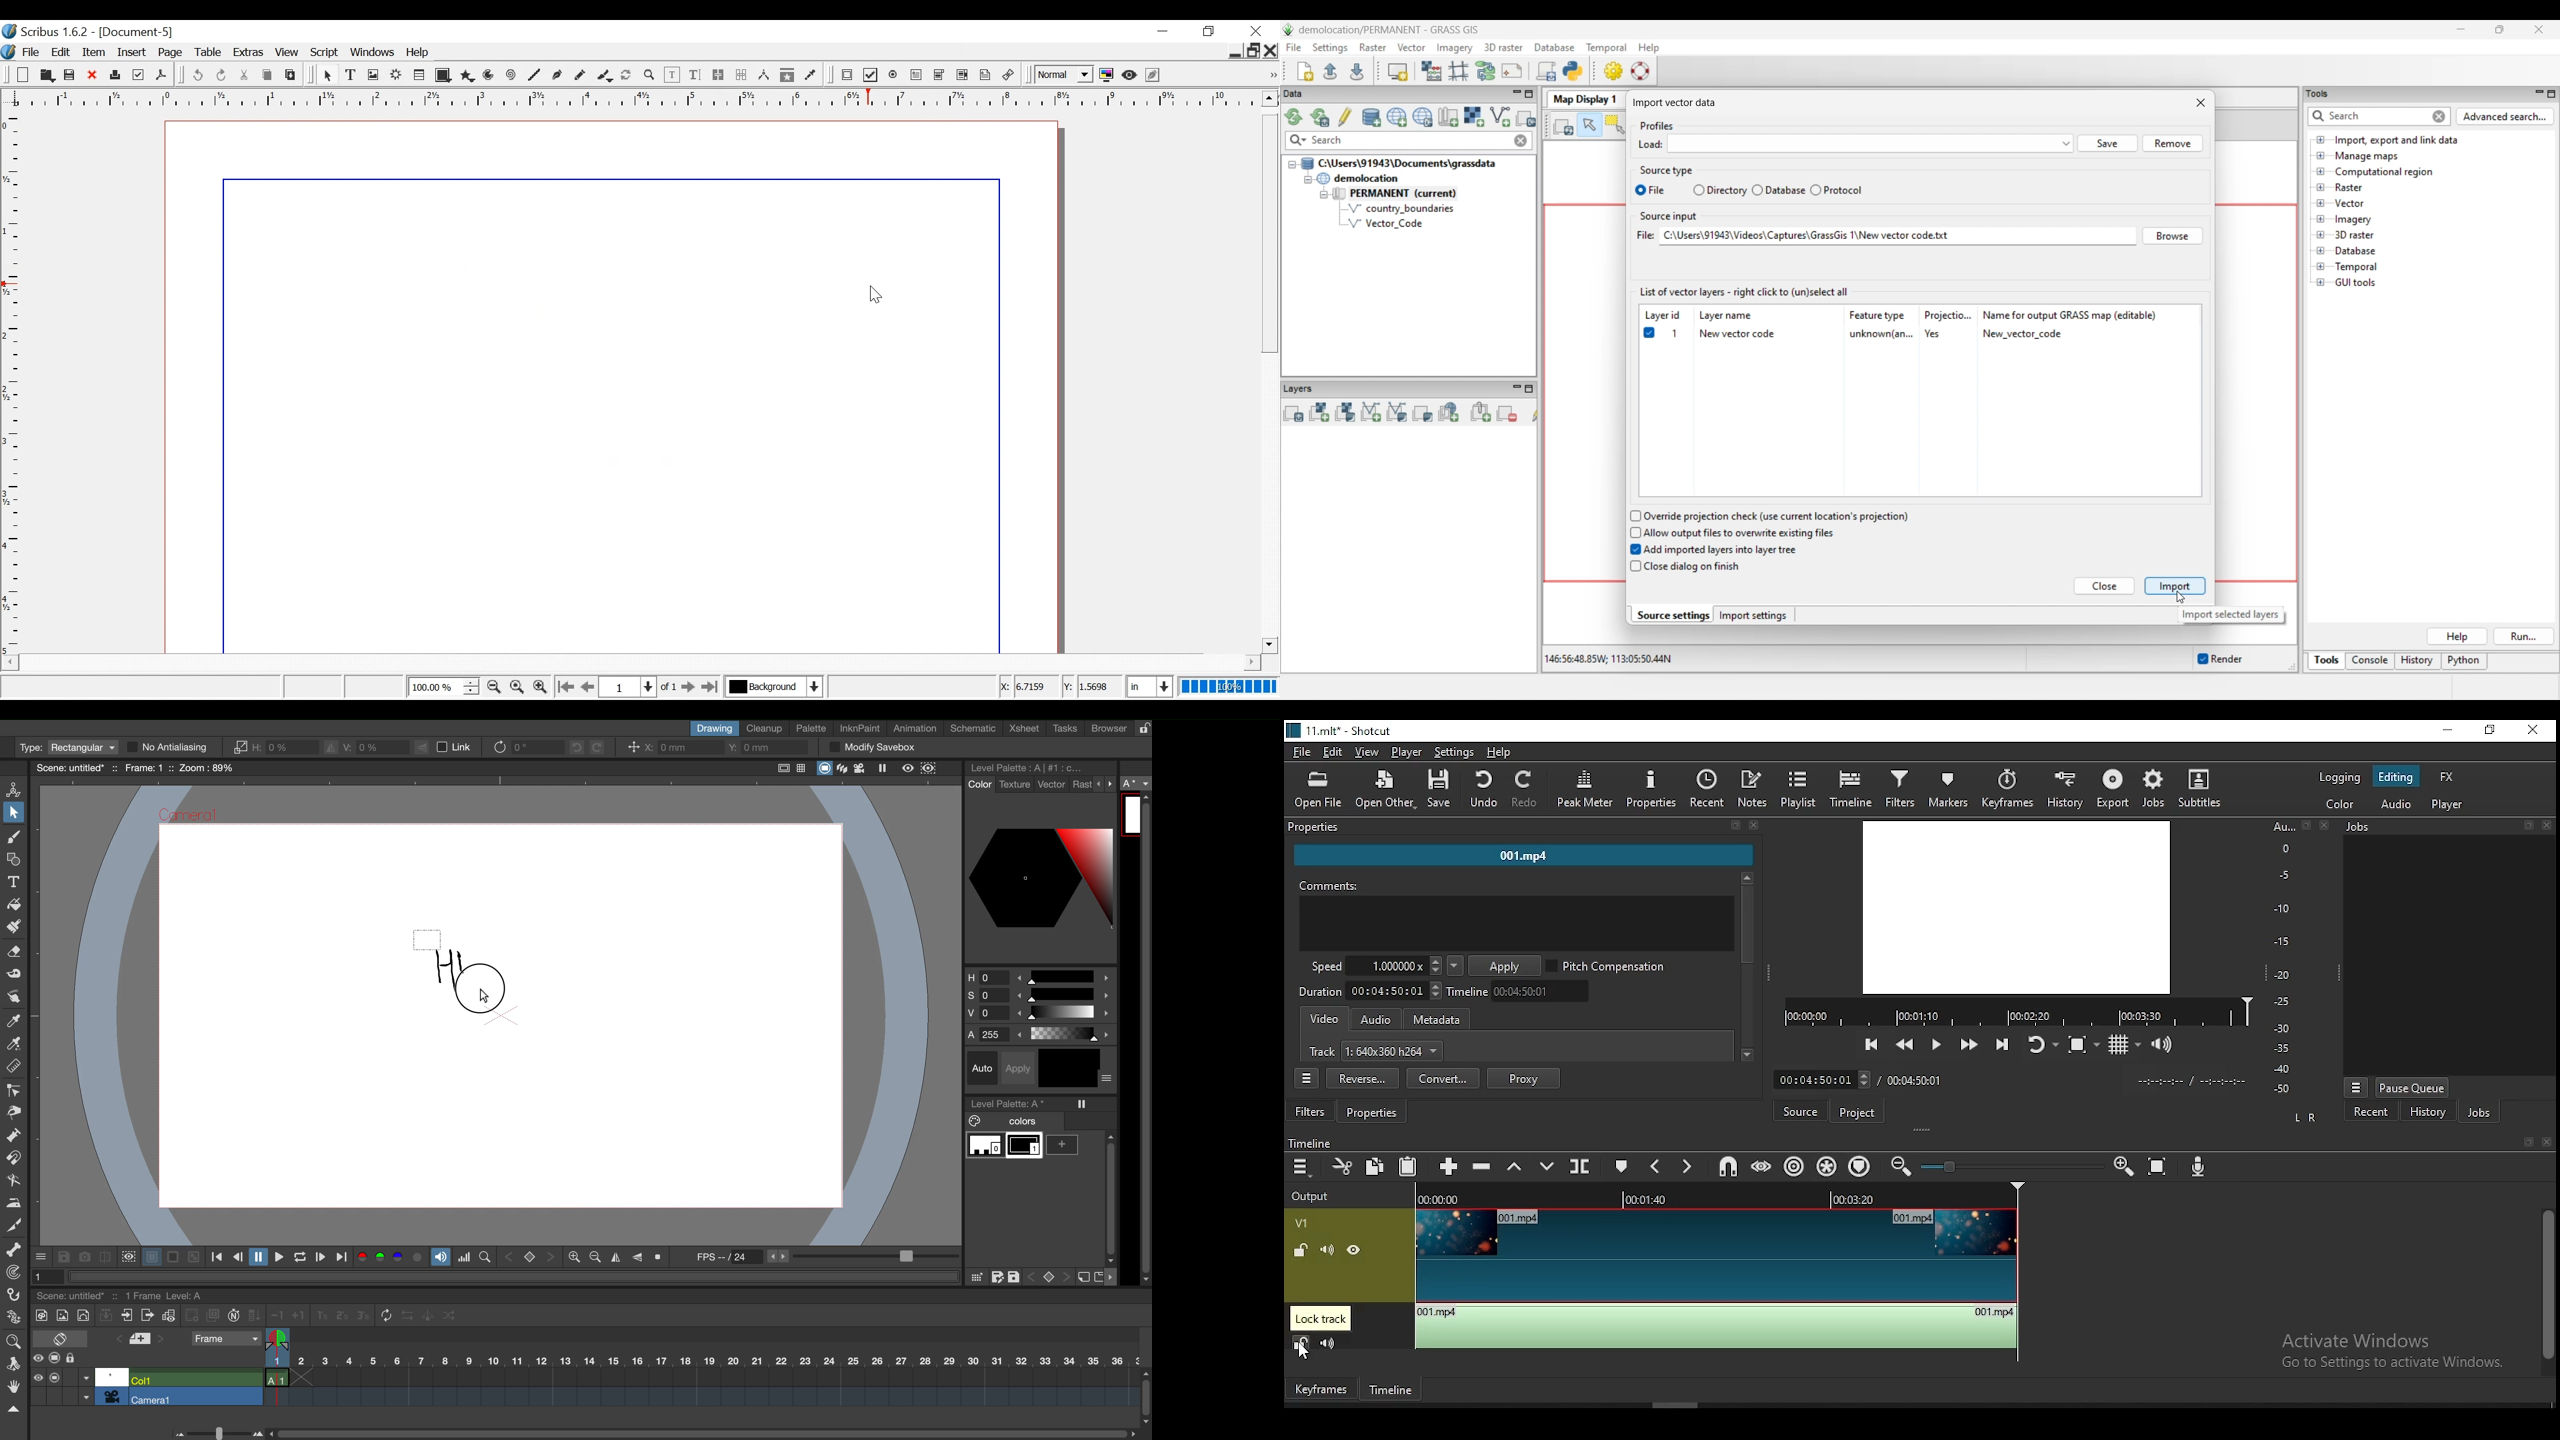  I want to click on zoom timeline , so click(2120, 1165).